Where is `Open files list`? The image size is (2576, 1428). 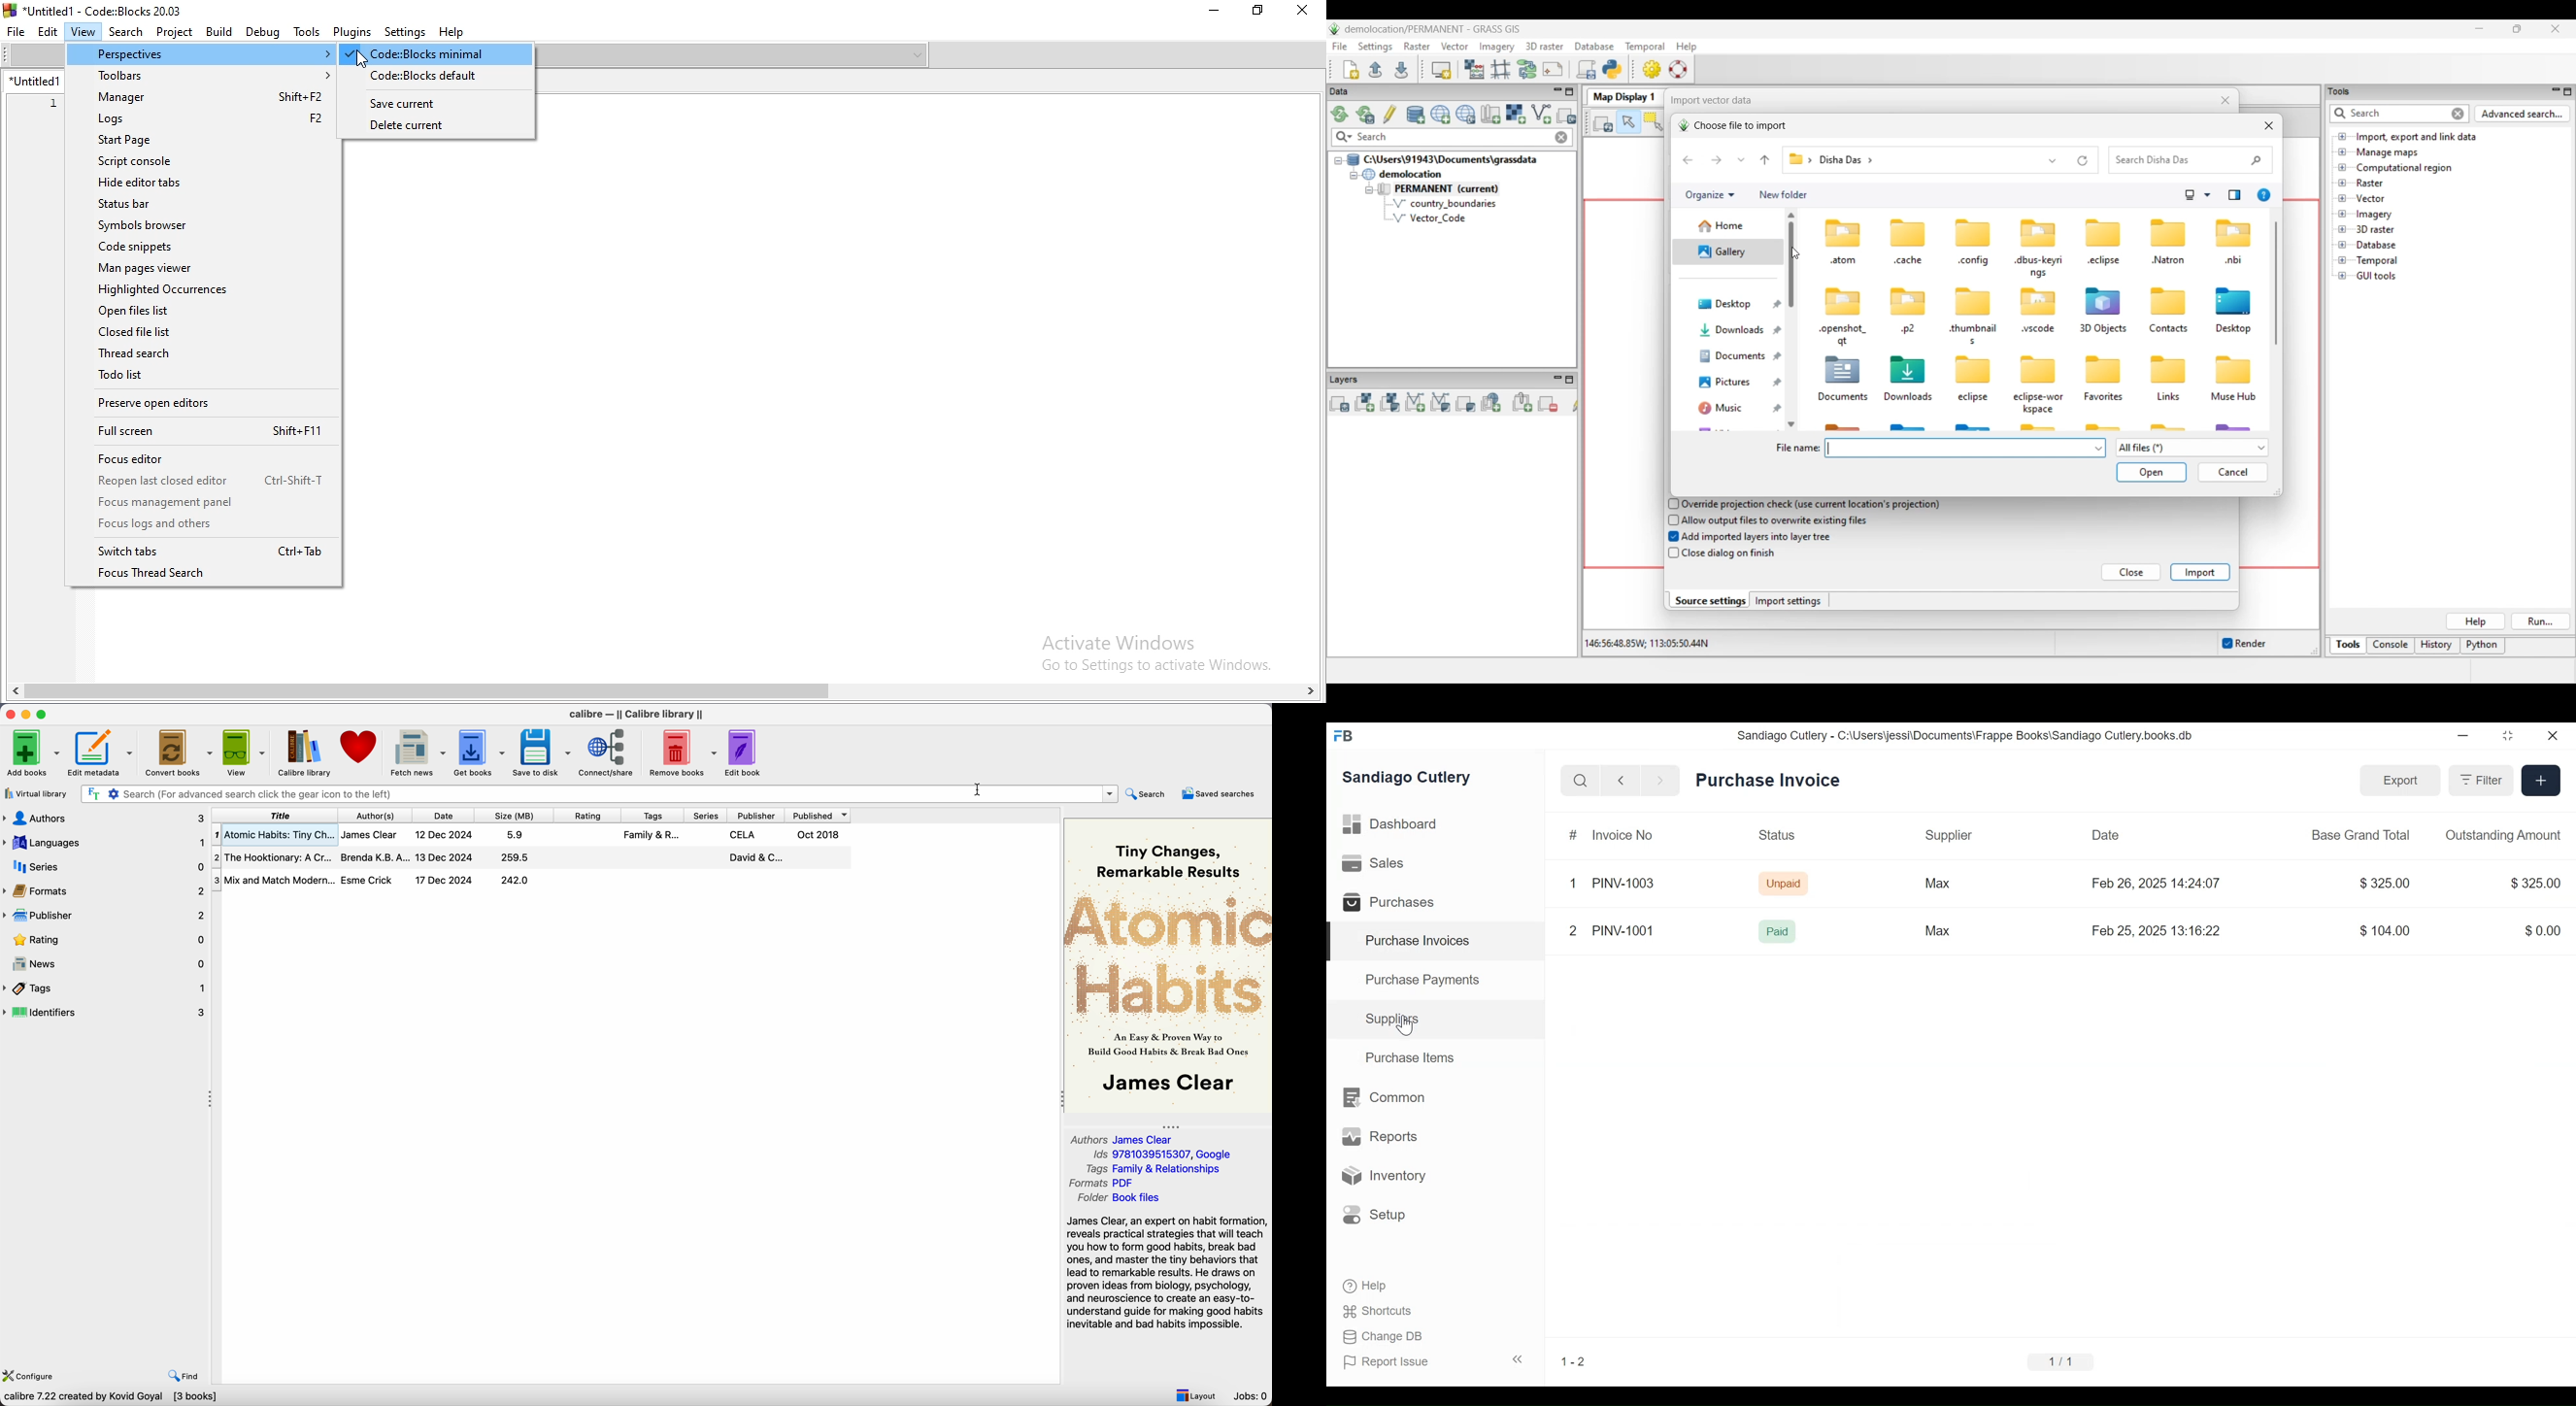 Open files list is located at coordinates (202, 310).